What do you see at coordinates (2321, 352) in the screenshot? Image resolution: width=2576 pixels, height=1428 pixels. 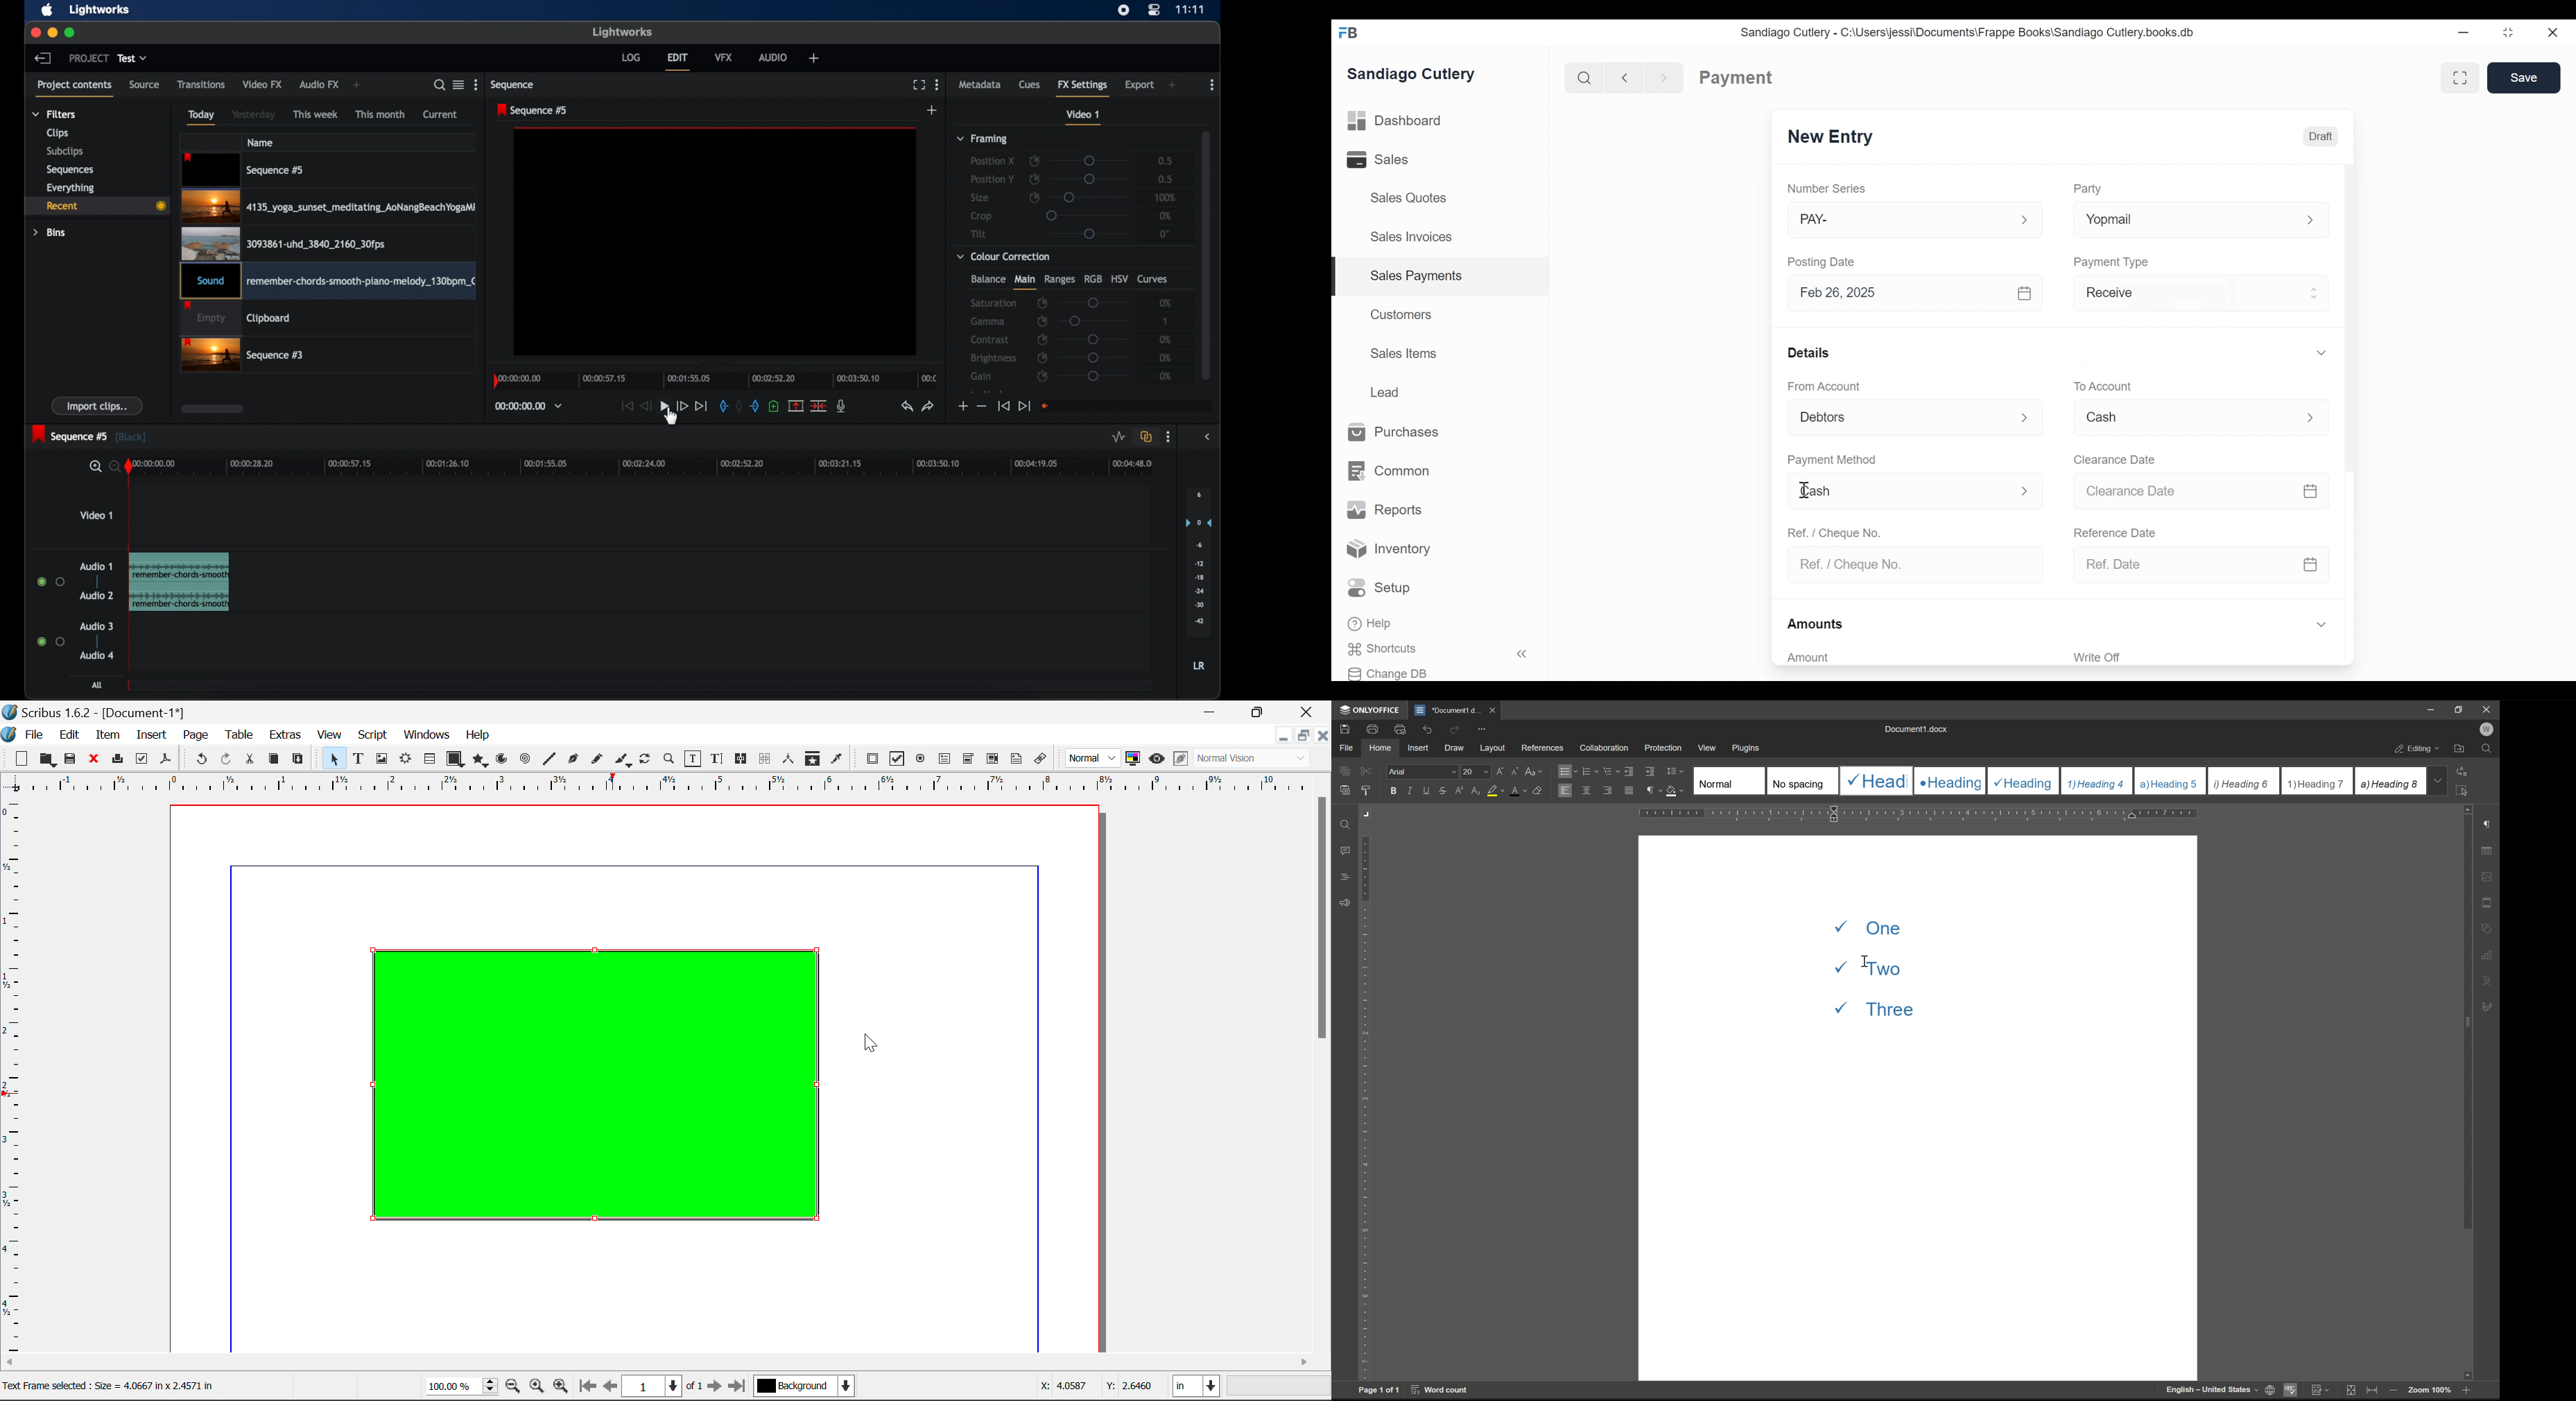 I see `Expand` at bounding box center [2321, 352].